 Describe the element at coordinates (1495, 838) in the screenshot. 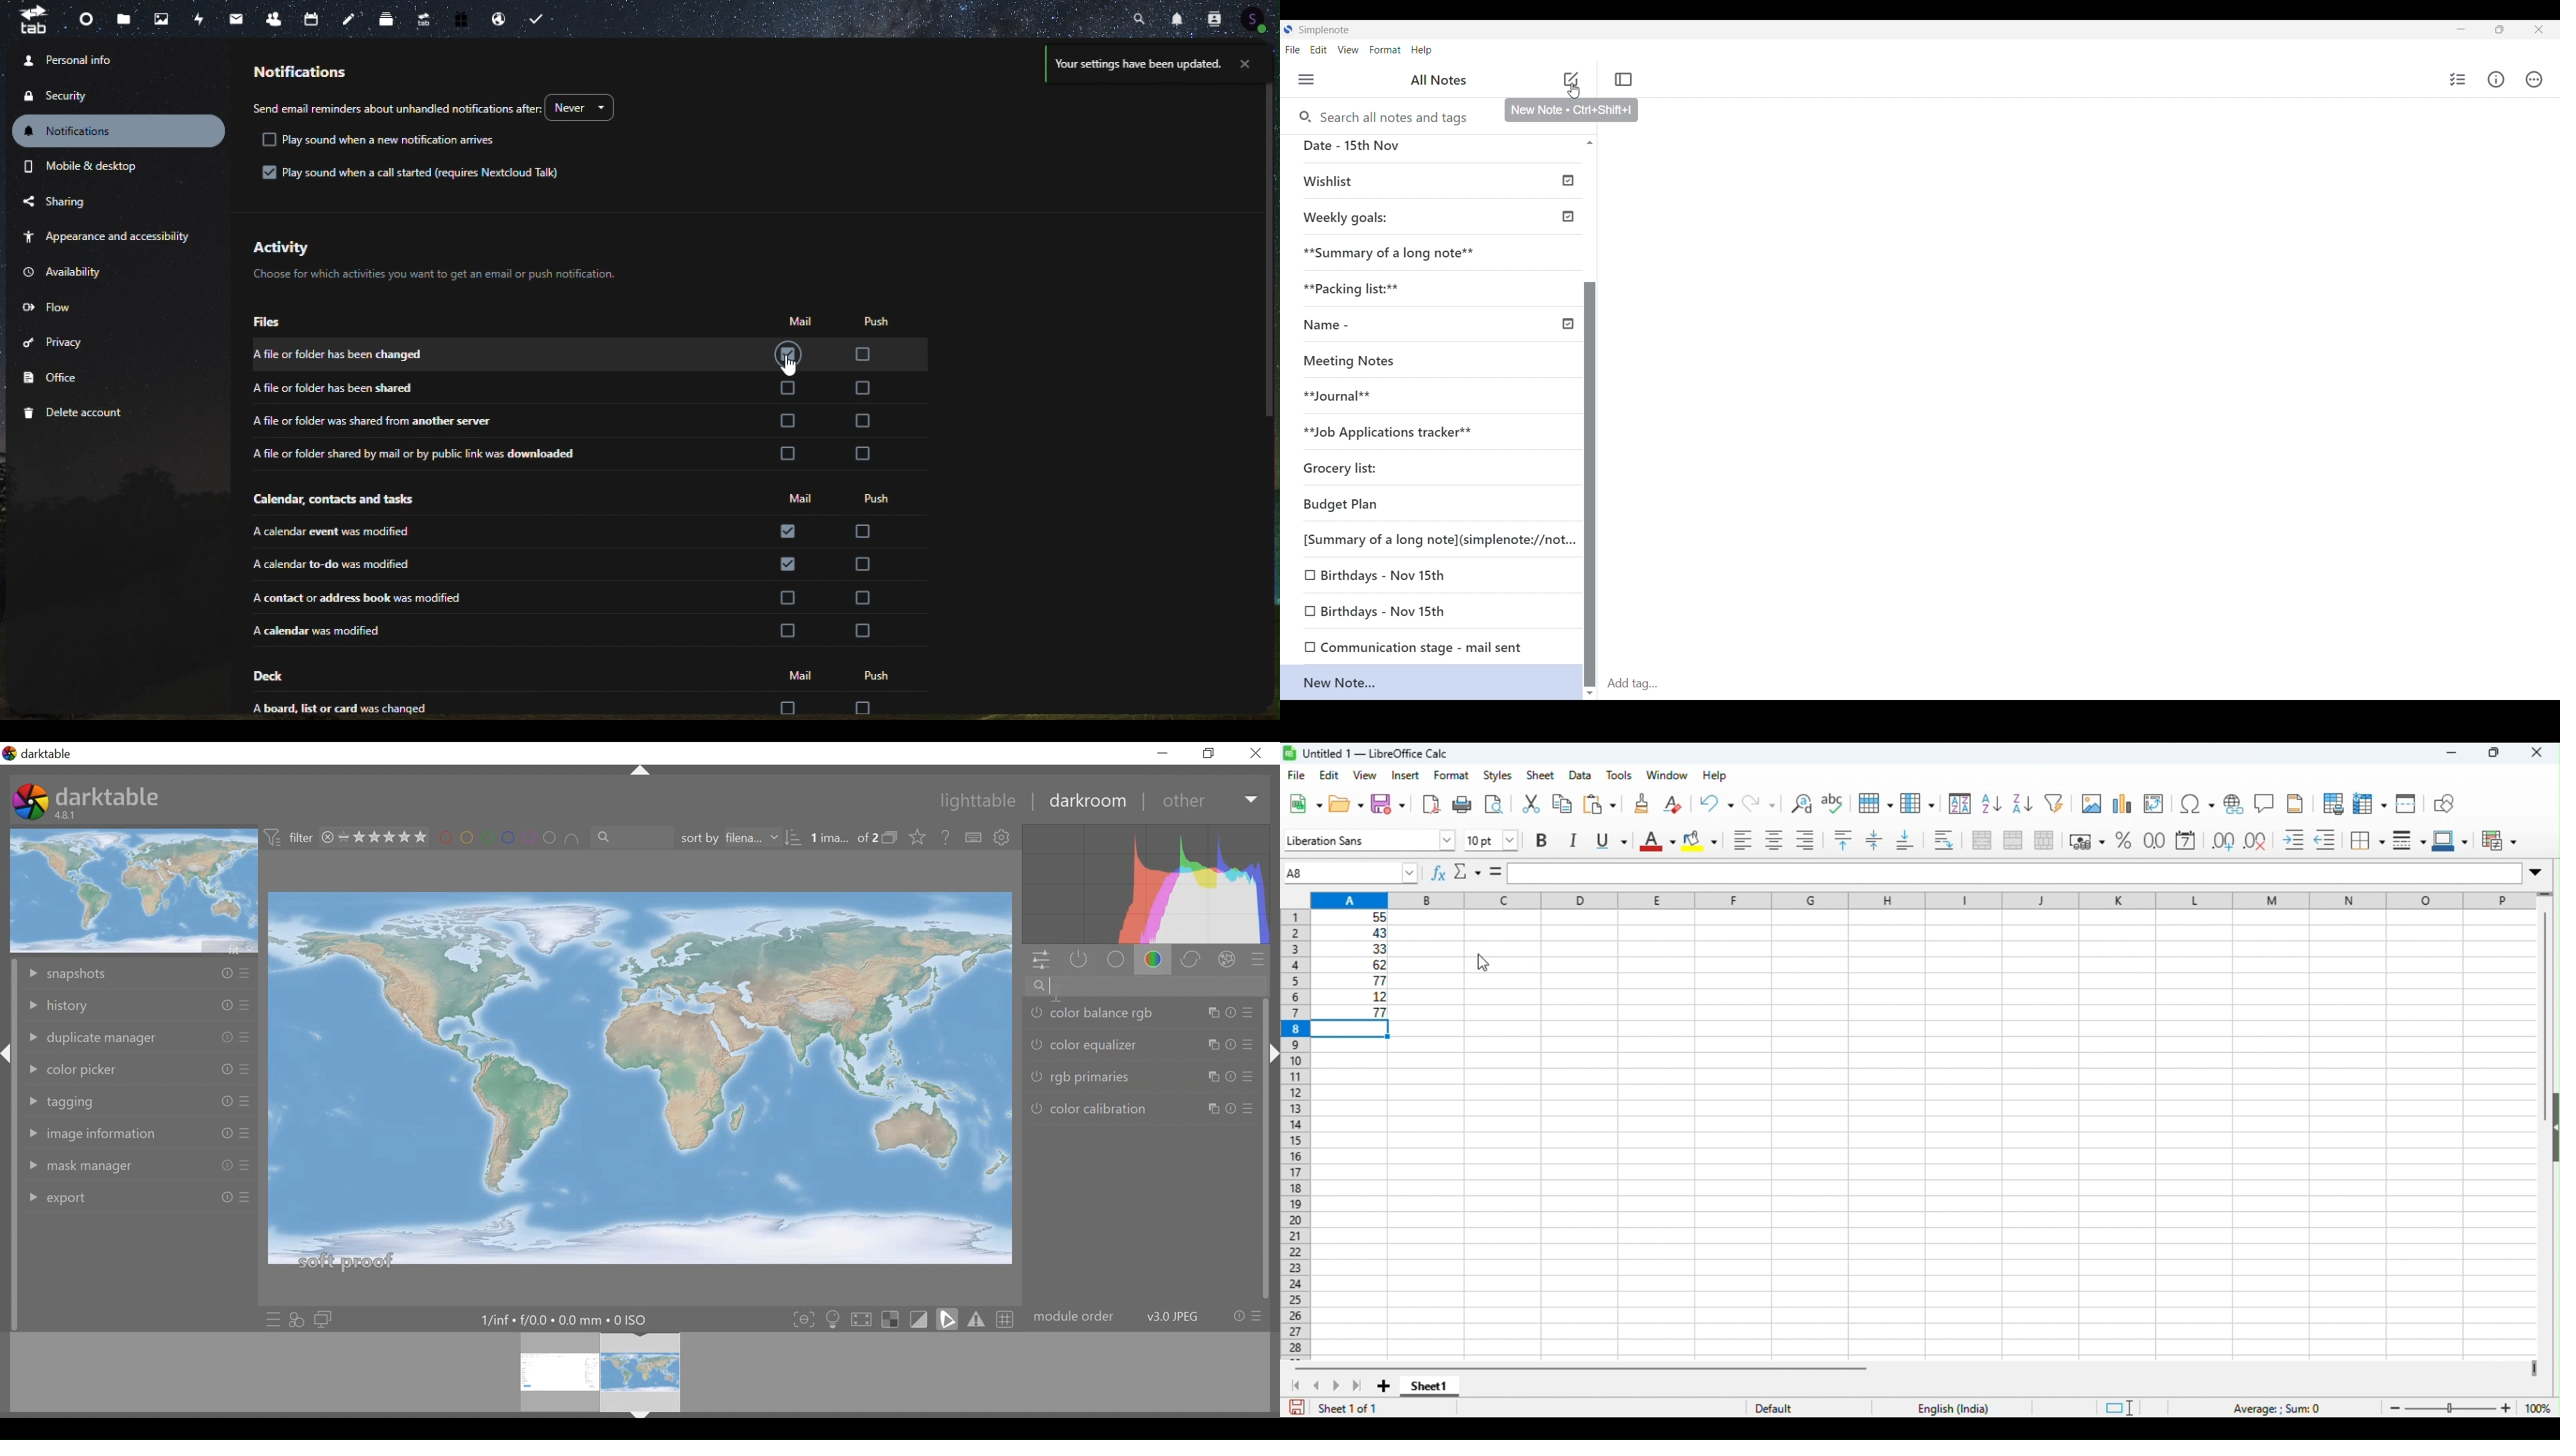

I see `font size` at that location.